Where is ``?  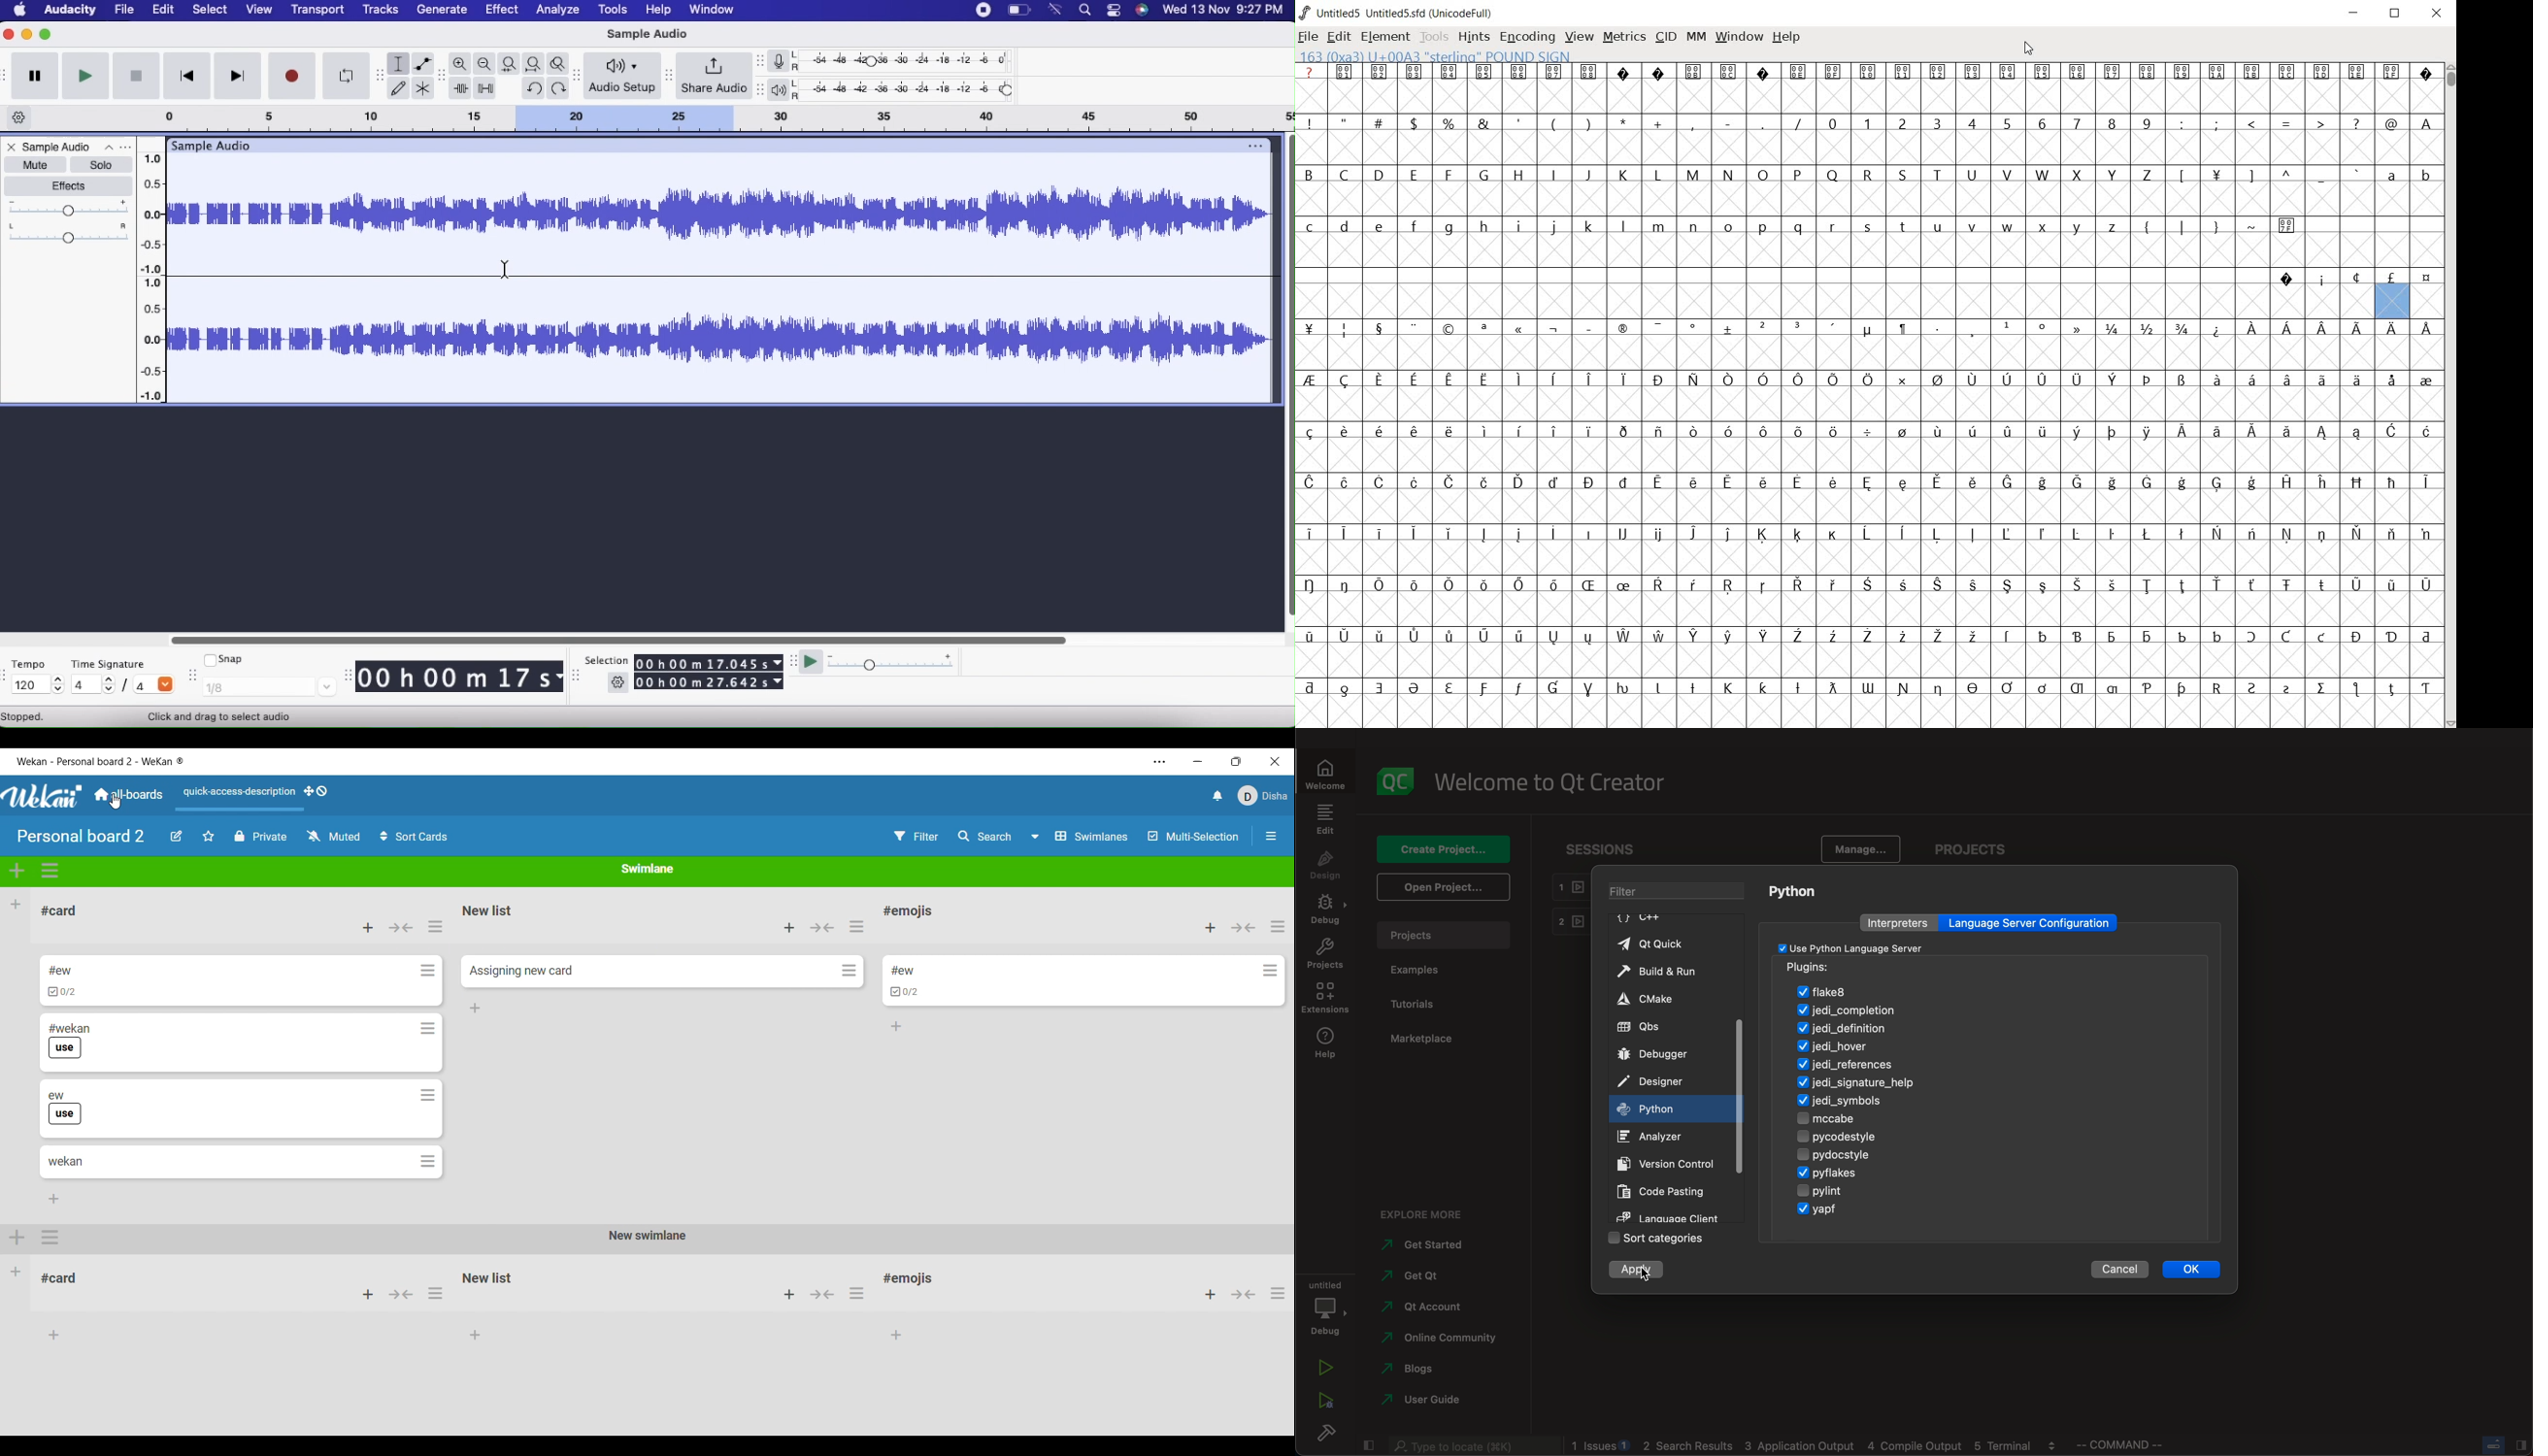  is located at coordinates (1379, 228).